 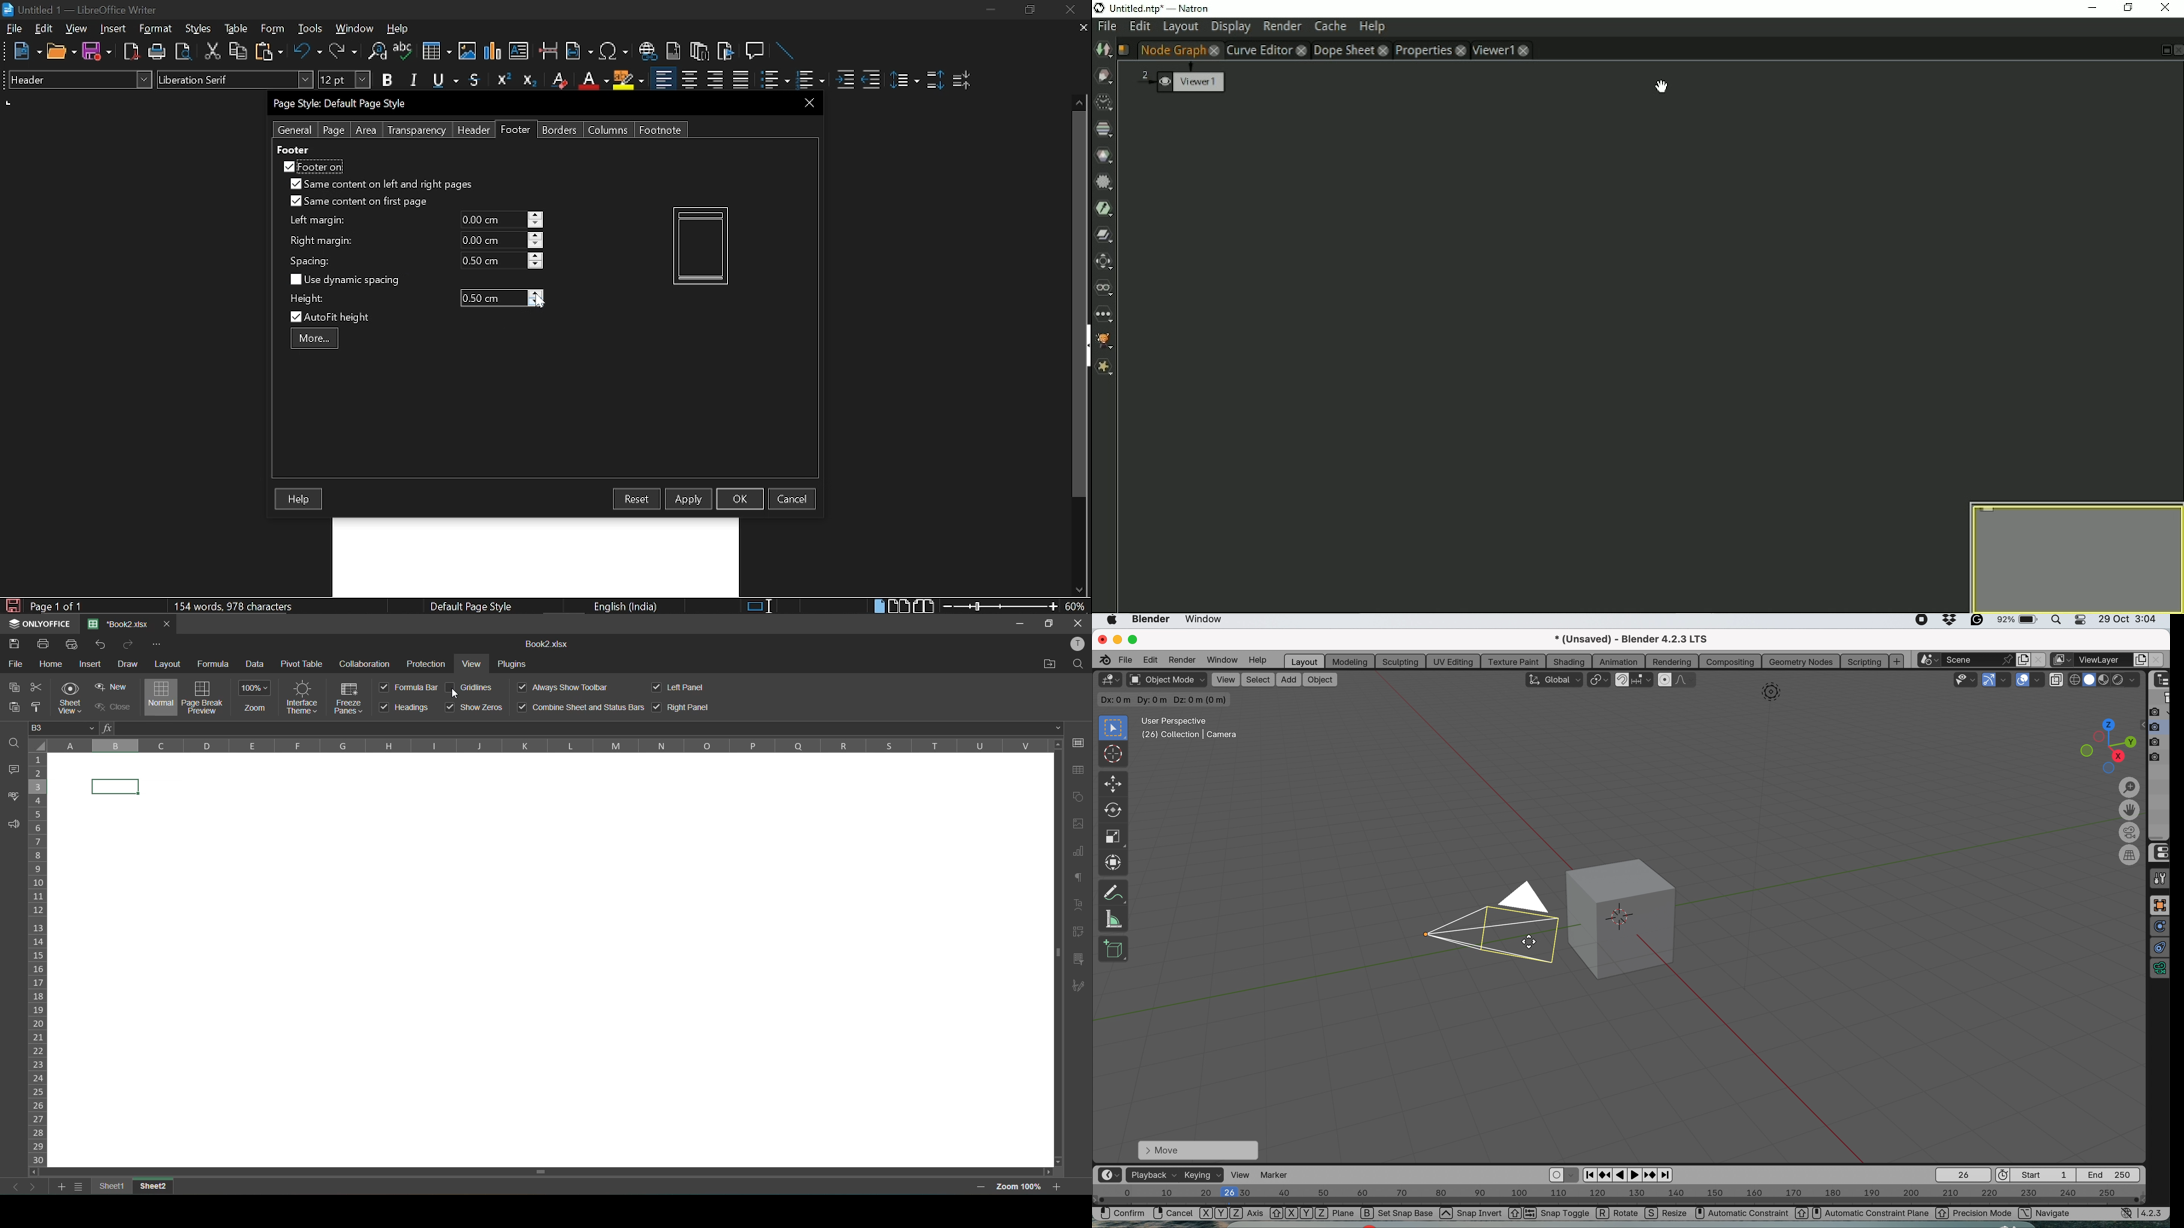 What do you see at coordinates (74, 698) in the screenshot?
I see `sheet view` at bounding box center [74, 698].